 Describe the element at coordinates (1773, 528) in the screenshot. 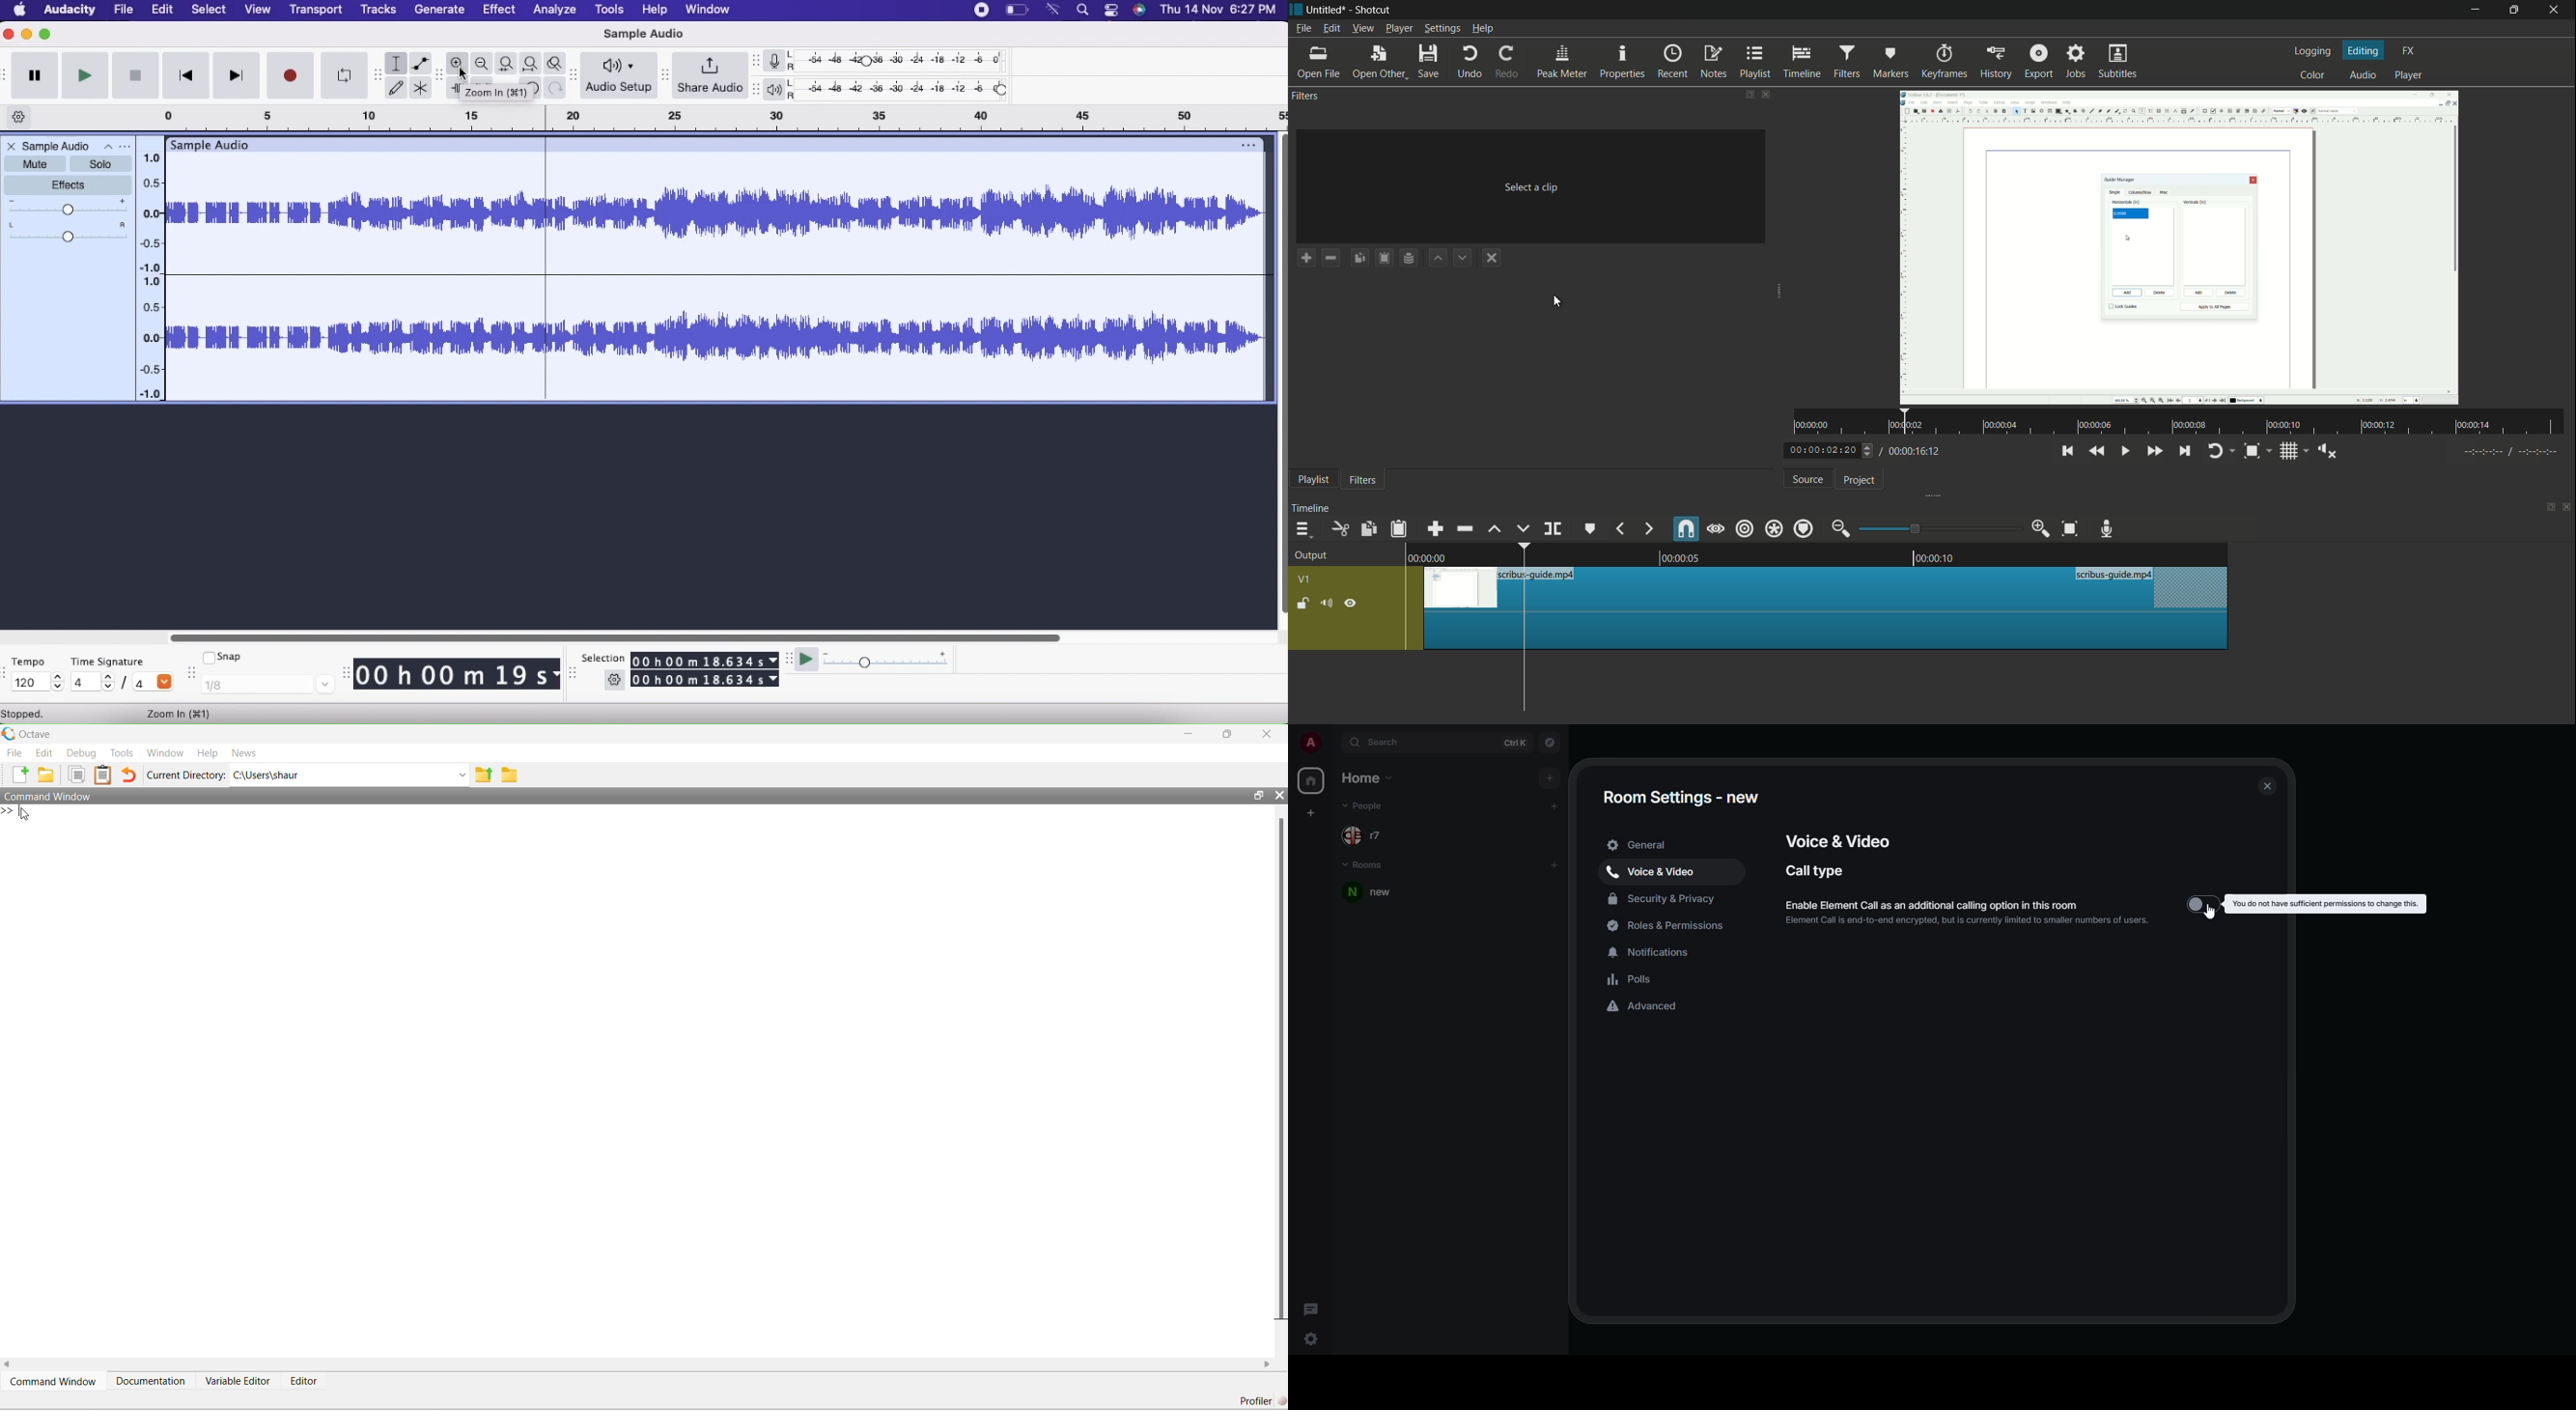

I see `ripple all tracks` at that location.